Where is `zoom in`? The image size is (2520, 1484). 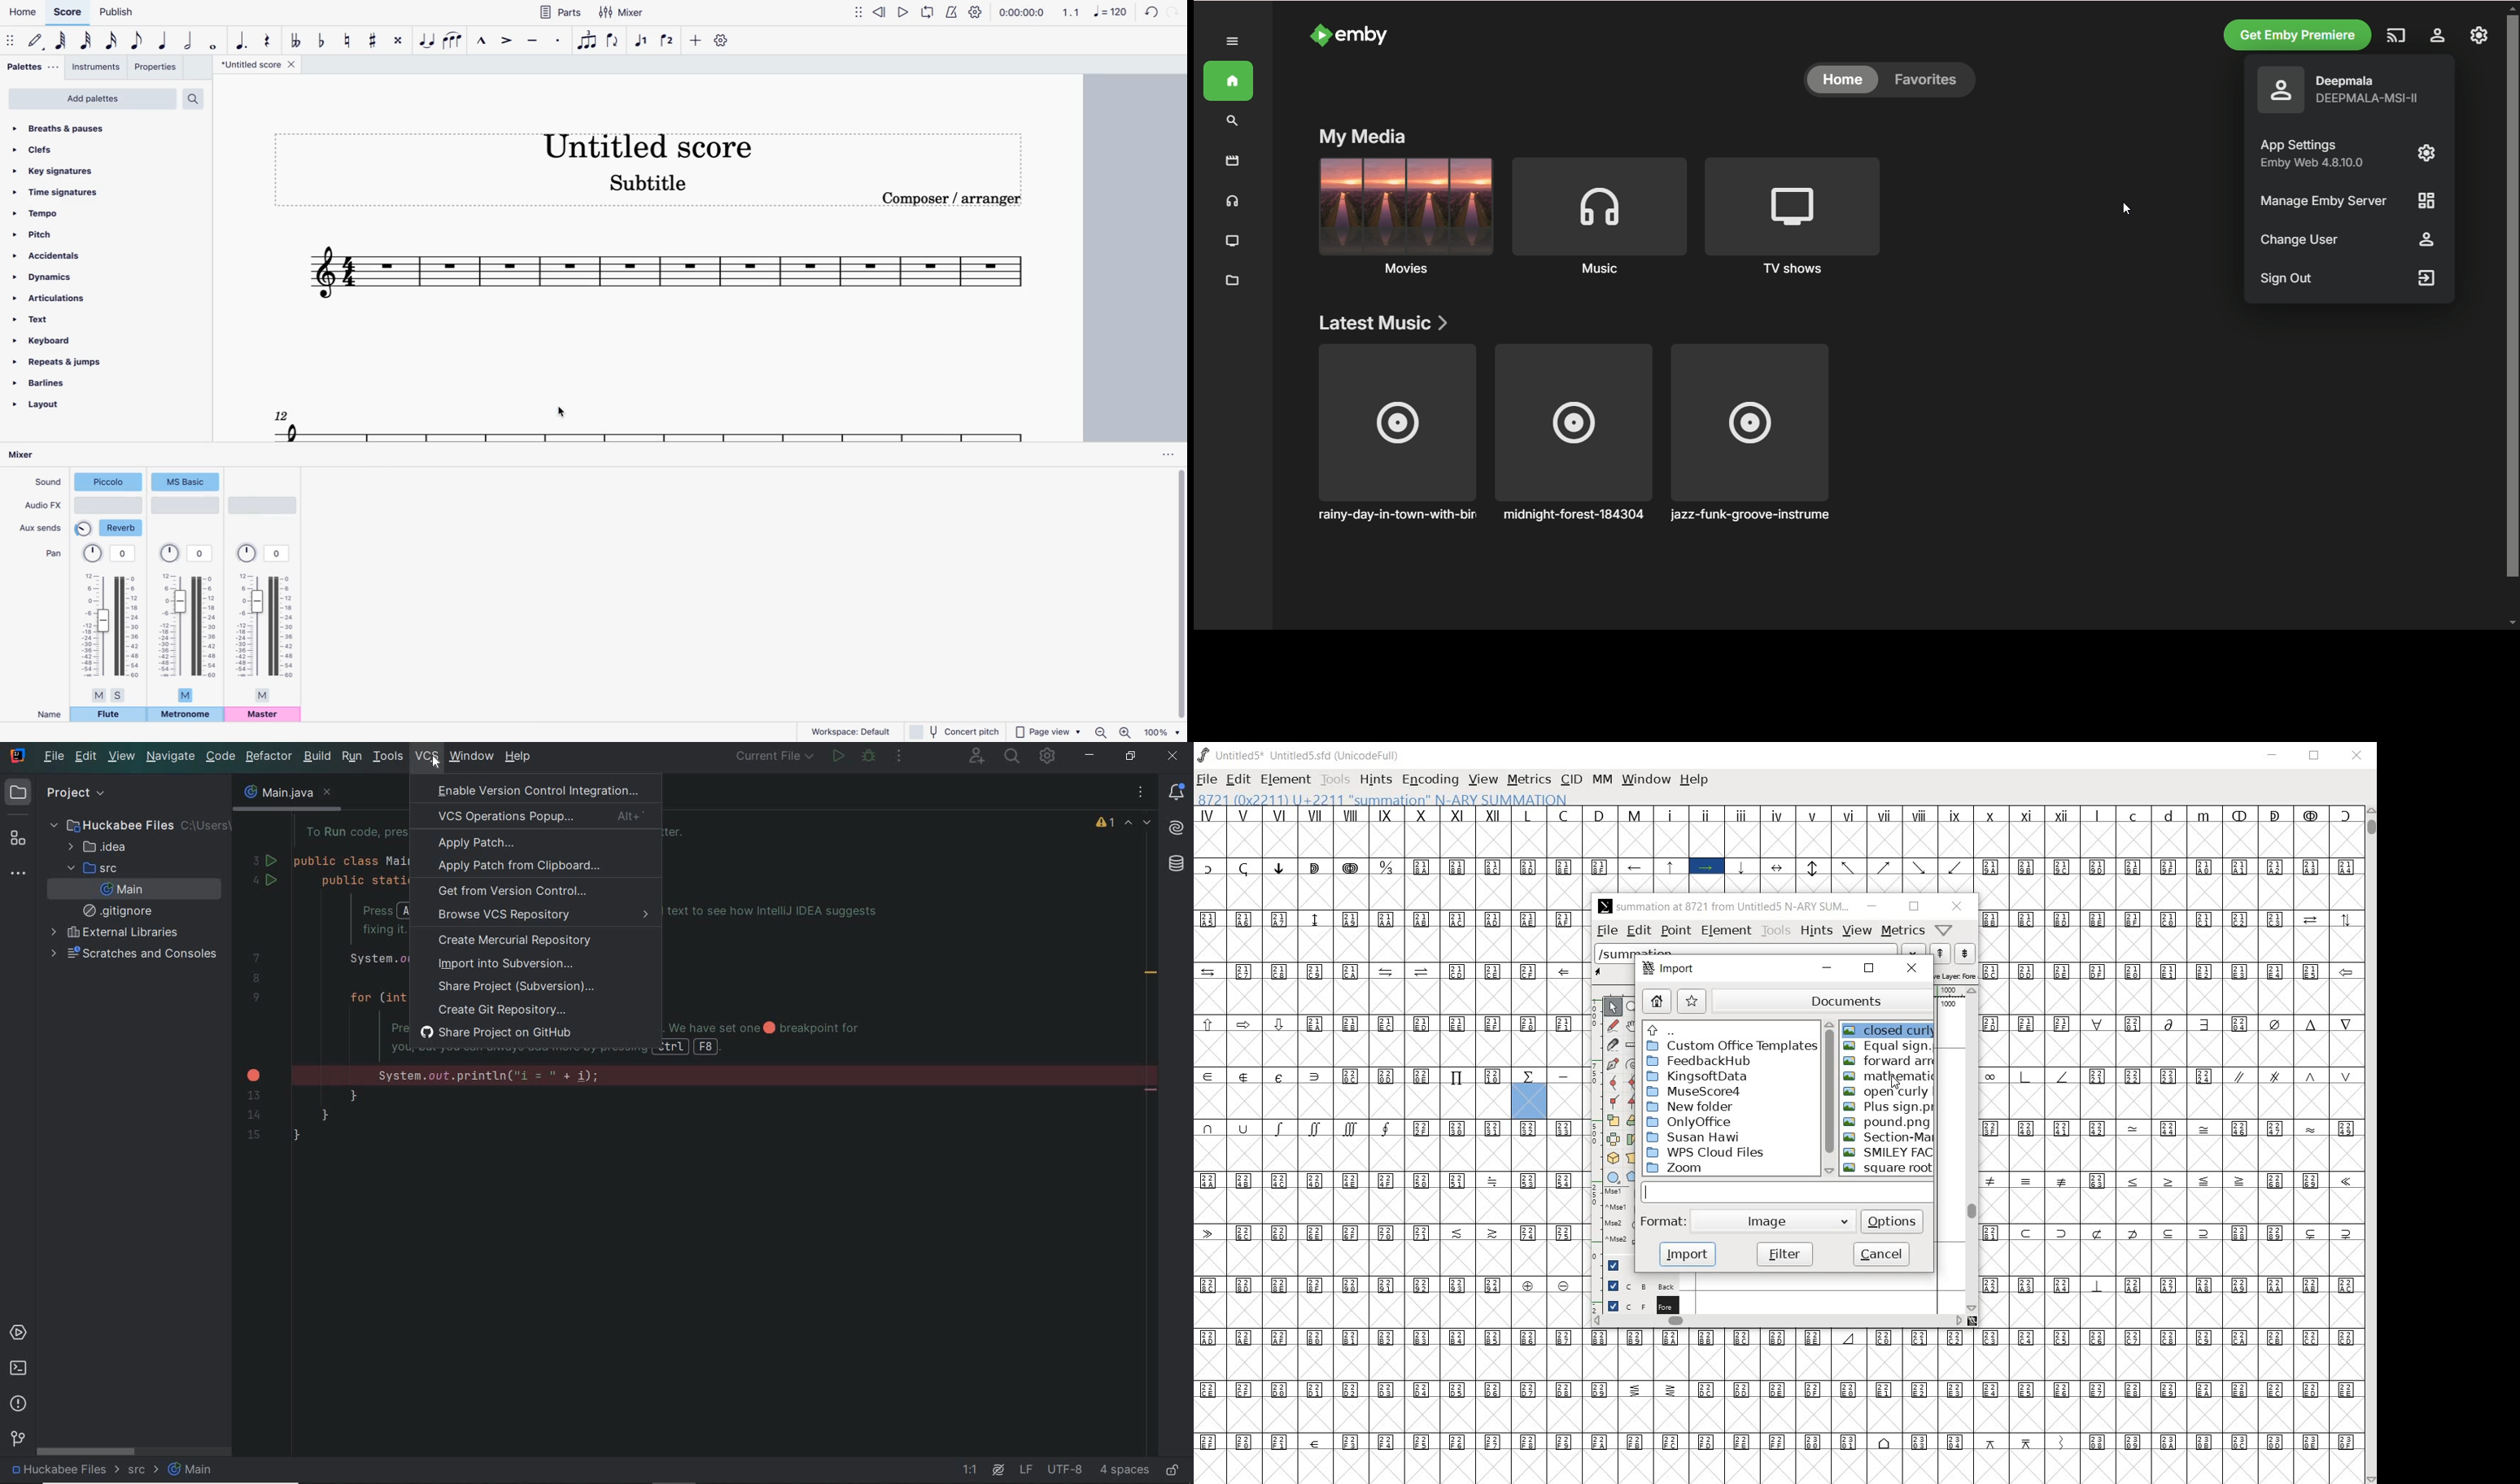 zoom in is located at coordinates (1127, 731).